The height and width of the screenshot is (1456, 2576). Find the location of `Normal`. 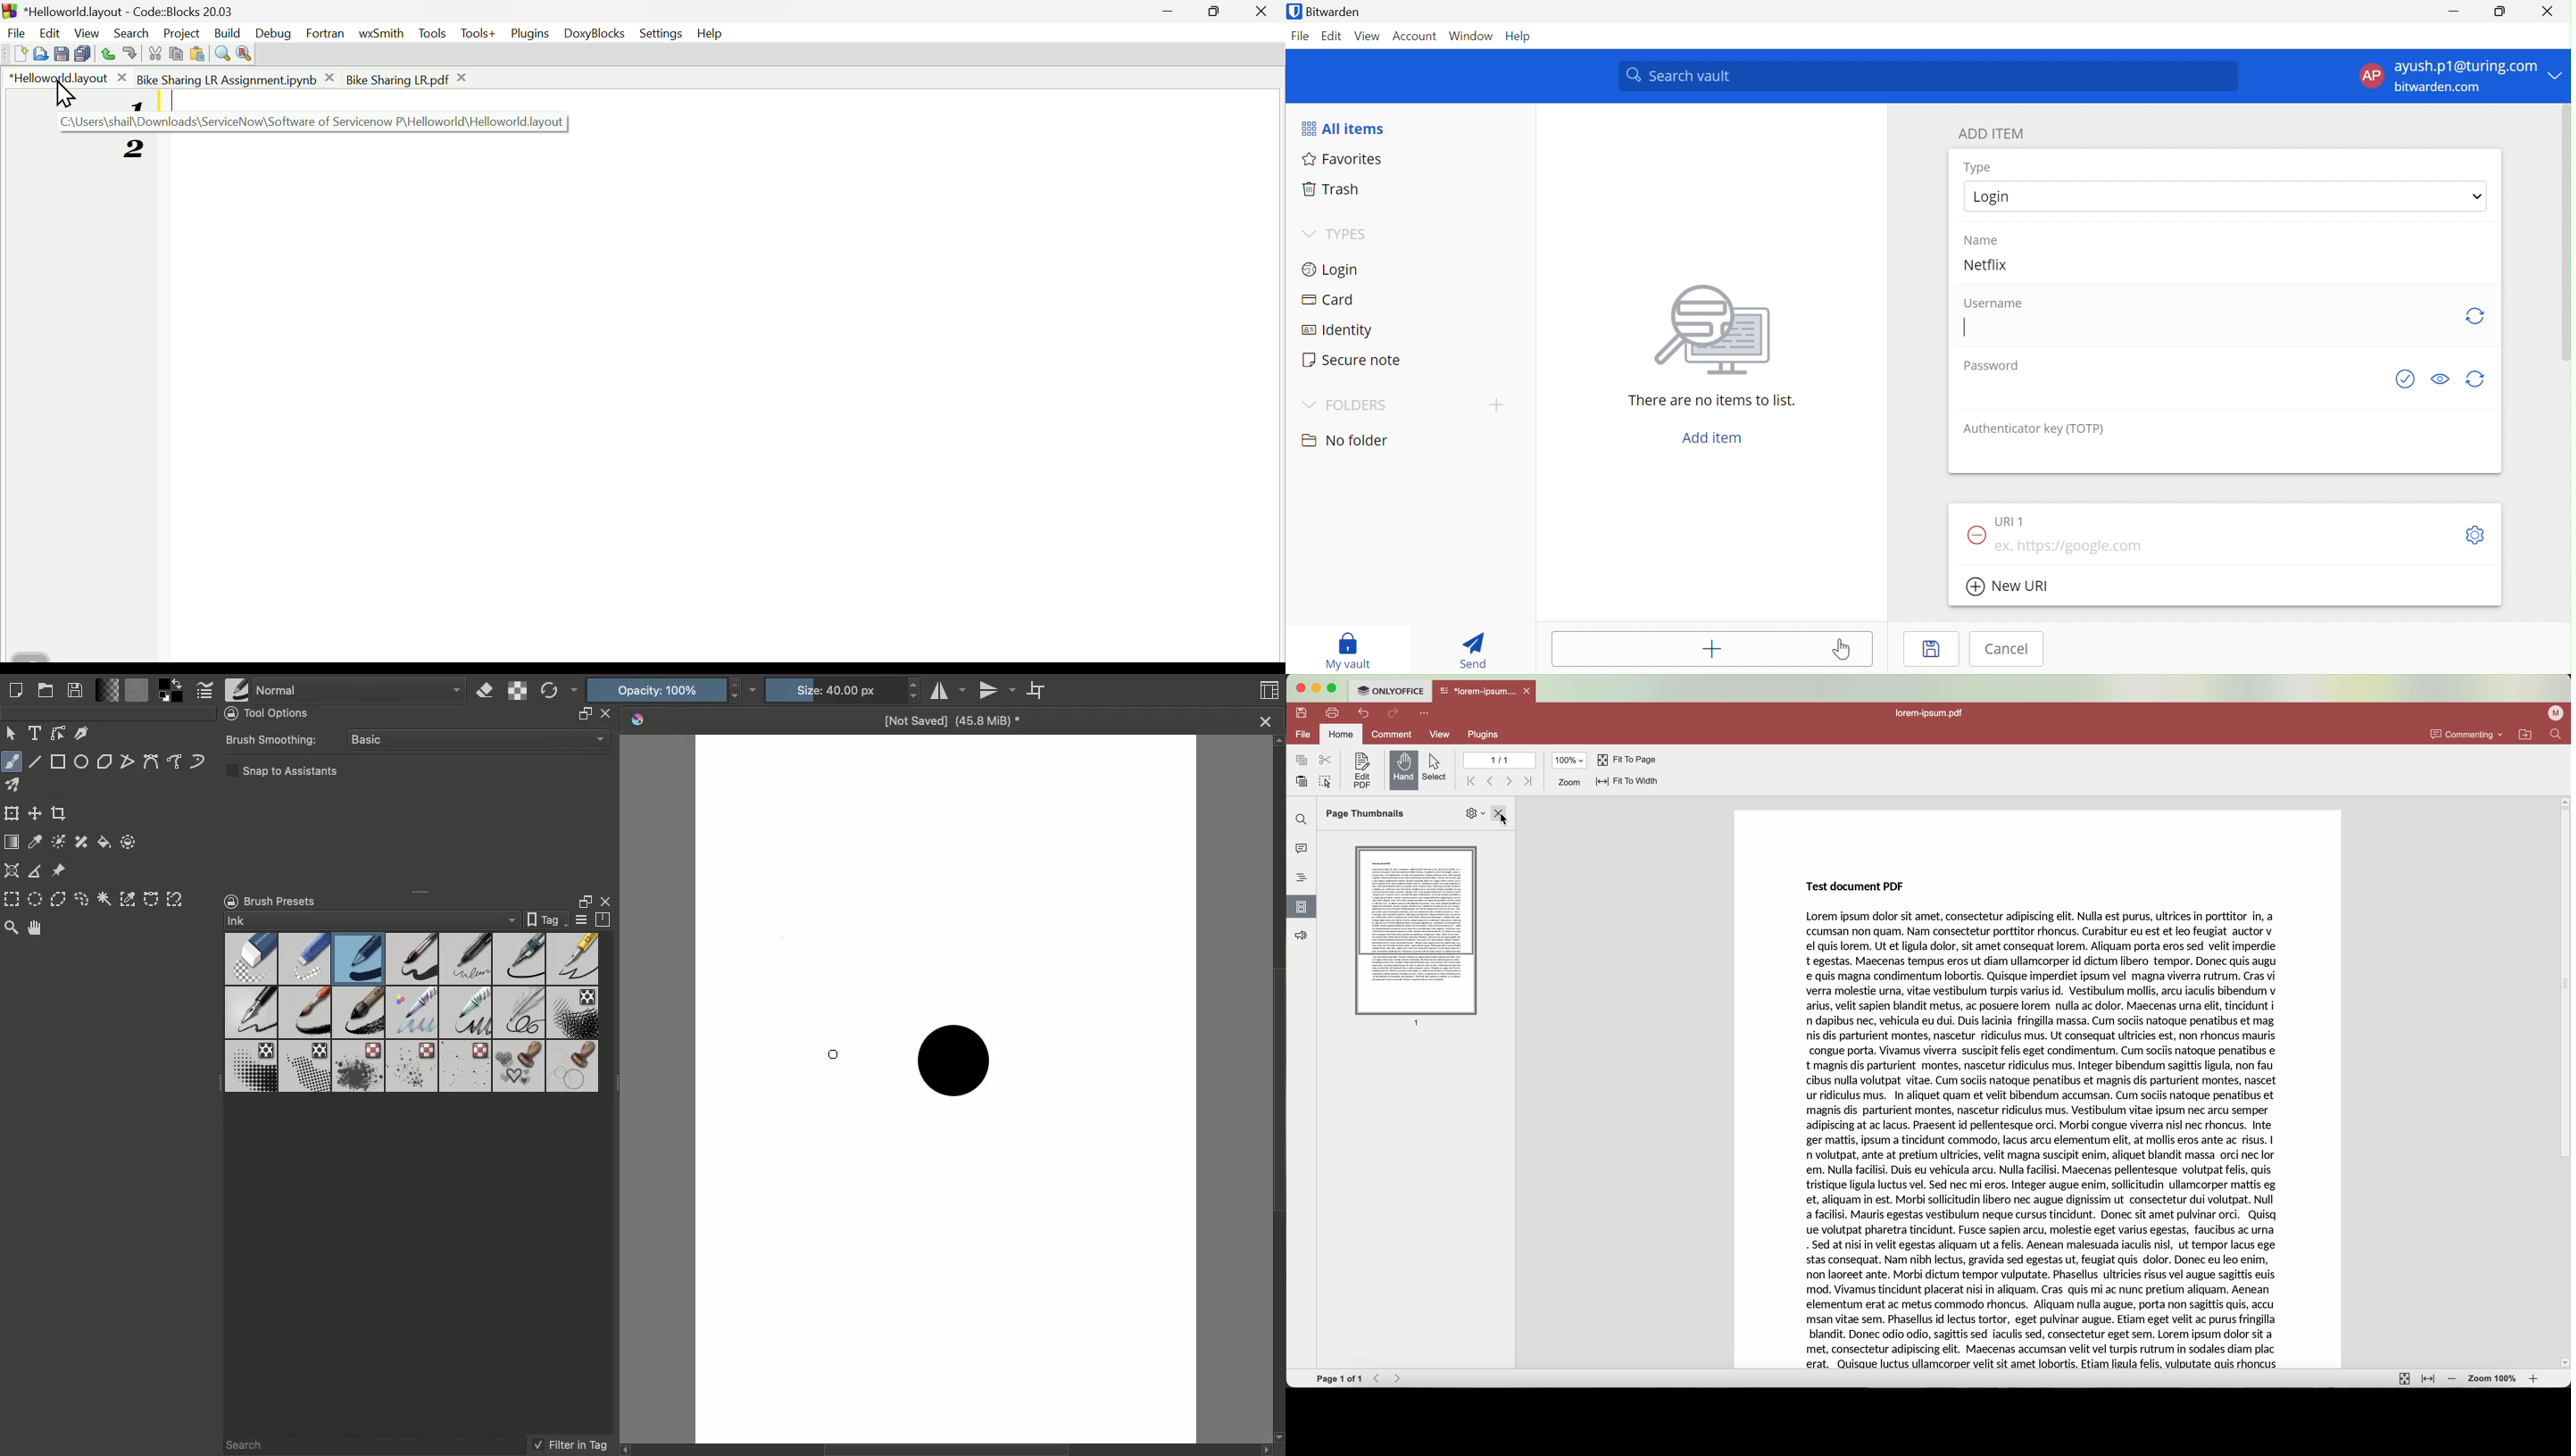

Normal is located at coordinates (361, 688).